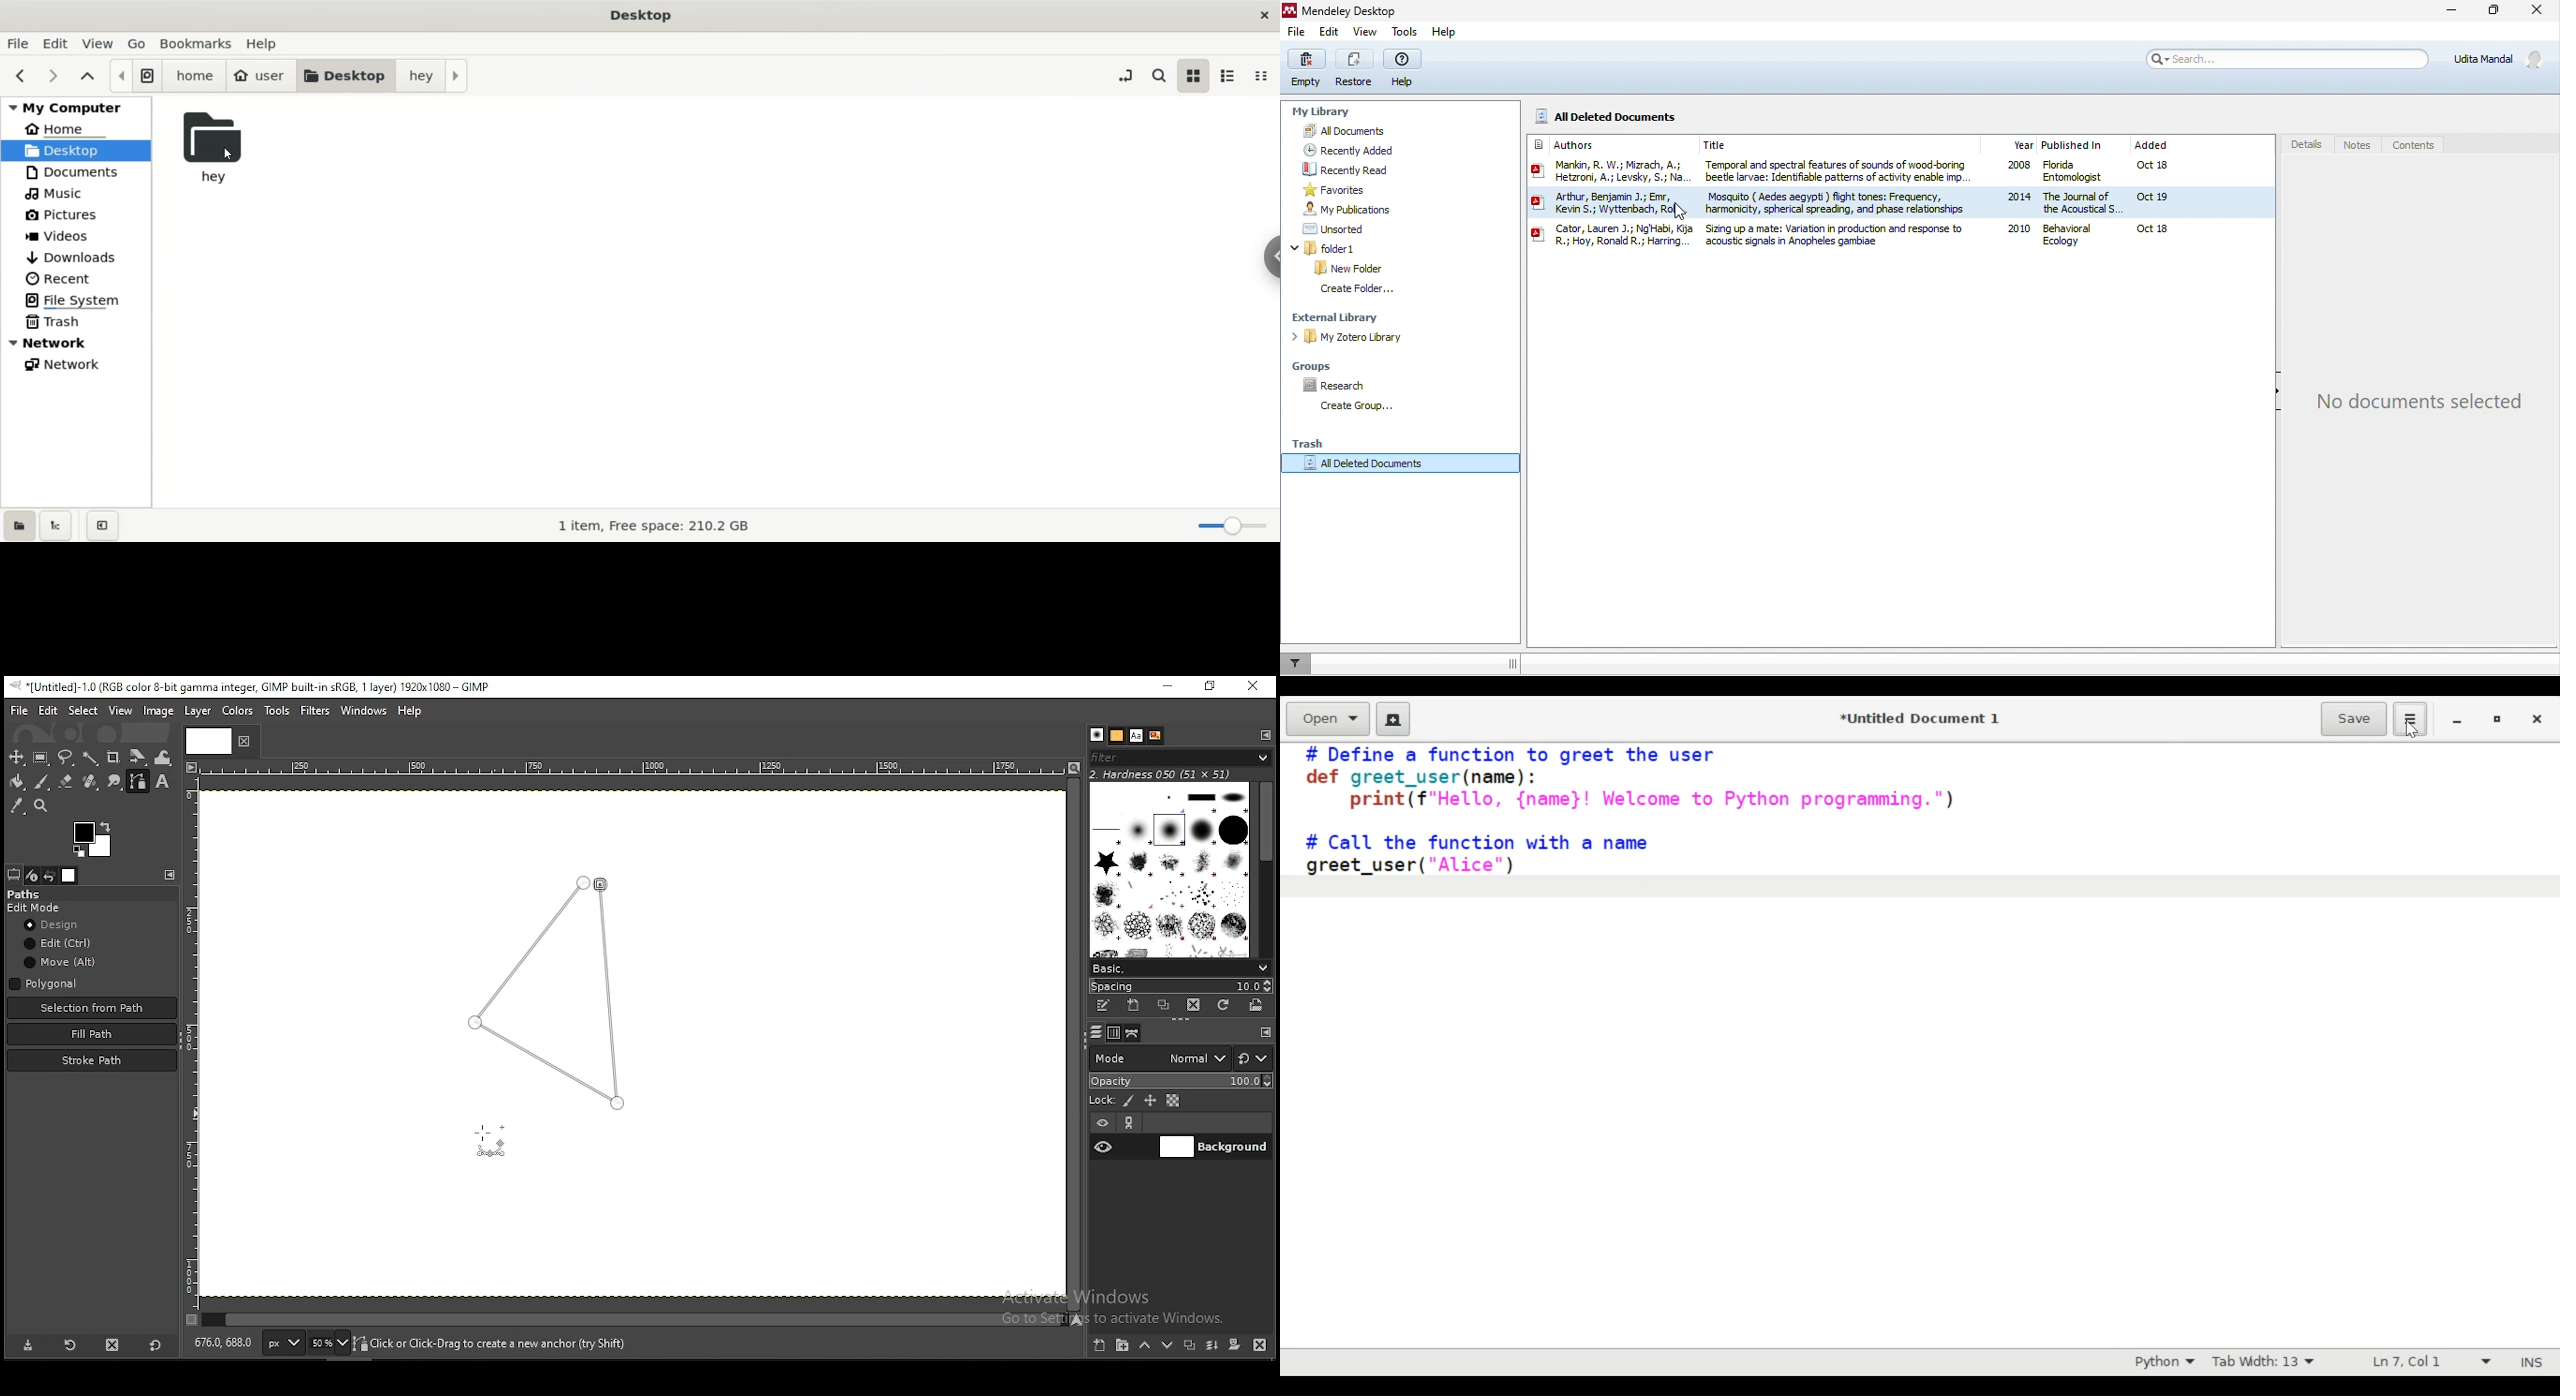 The height and width of the screenshot is (1400, 2576). Describe the element at coordinates (47, 711) in the screenshot. I see `edit` at that location.